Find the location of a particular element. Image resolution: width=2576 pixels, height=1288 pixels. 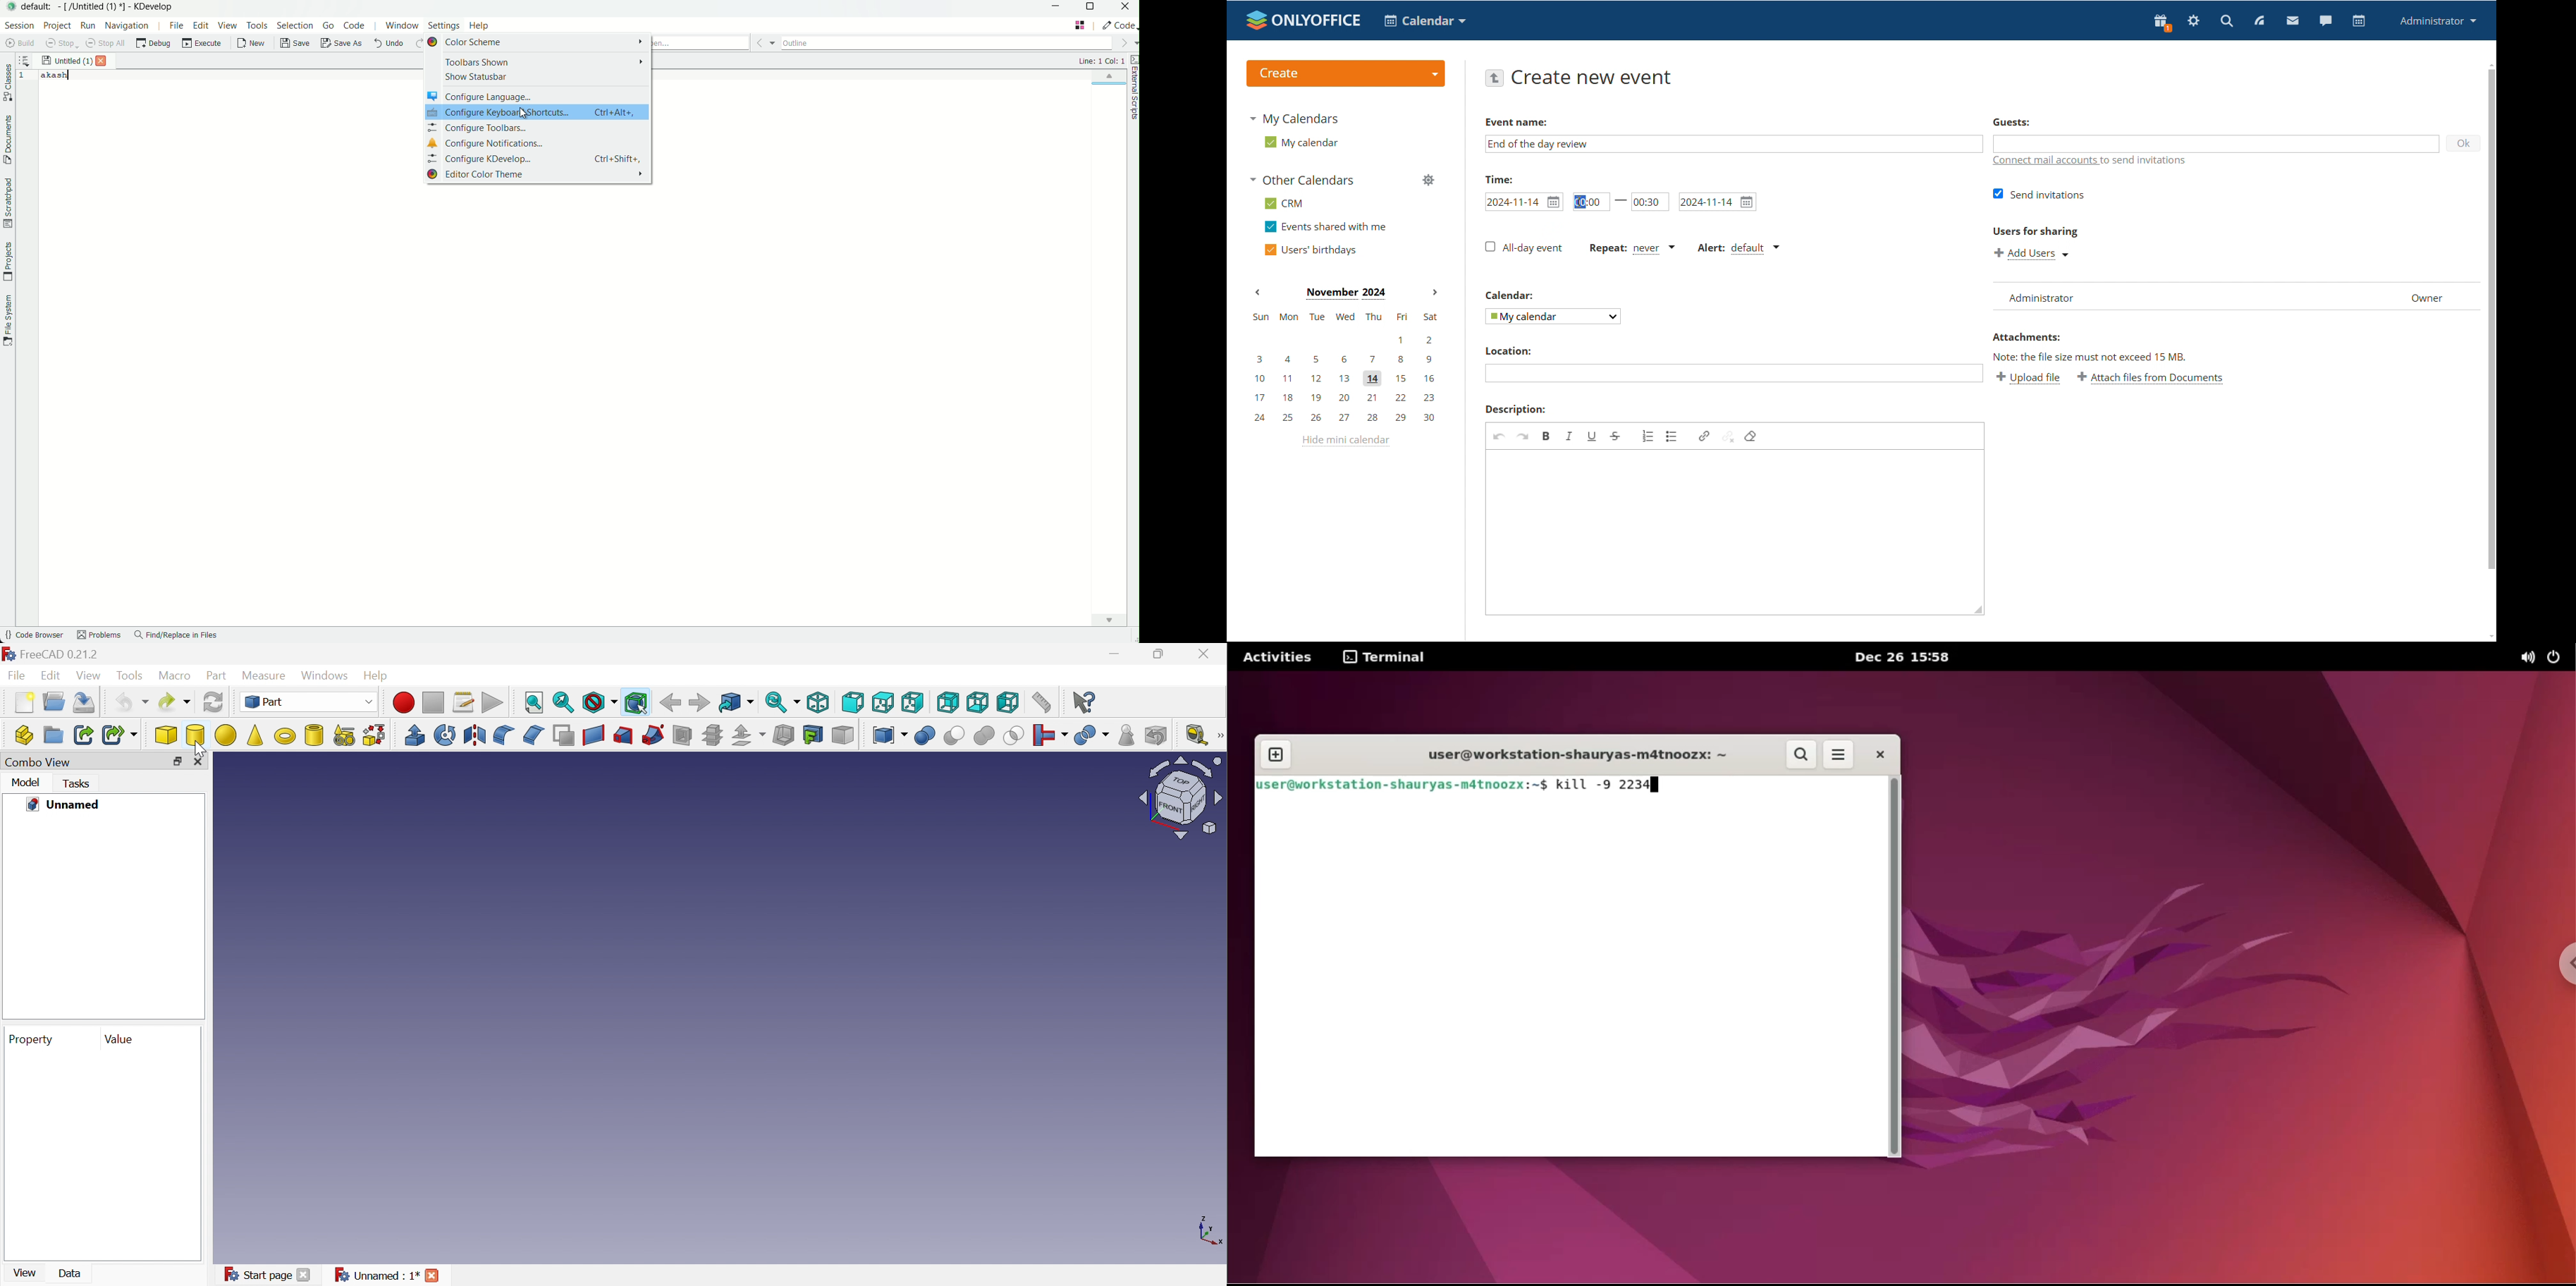

Front is located at coordinates (853, 702).